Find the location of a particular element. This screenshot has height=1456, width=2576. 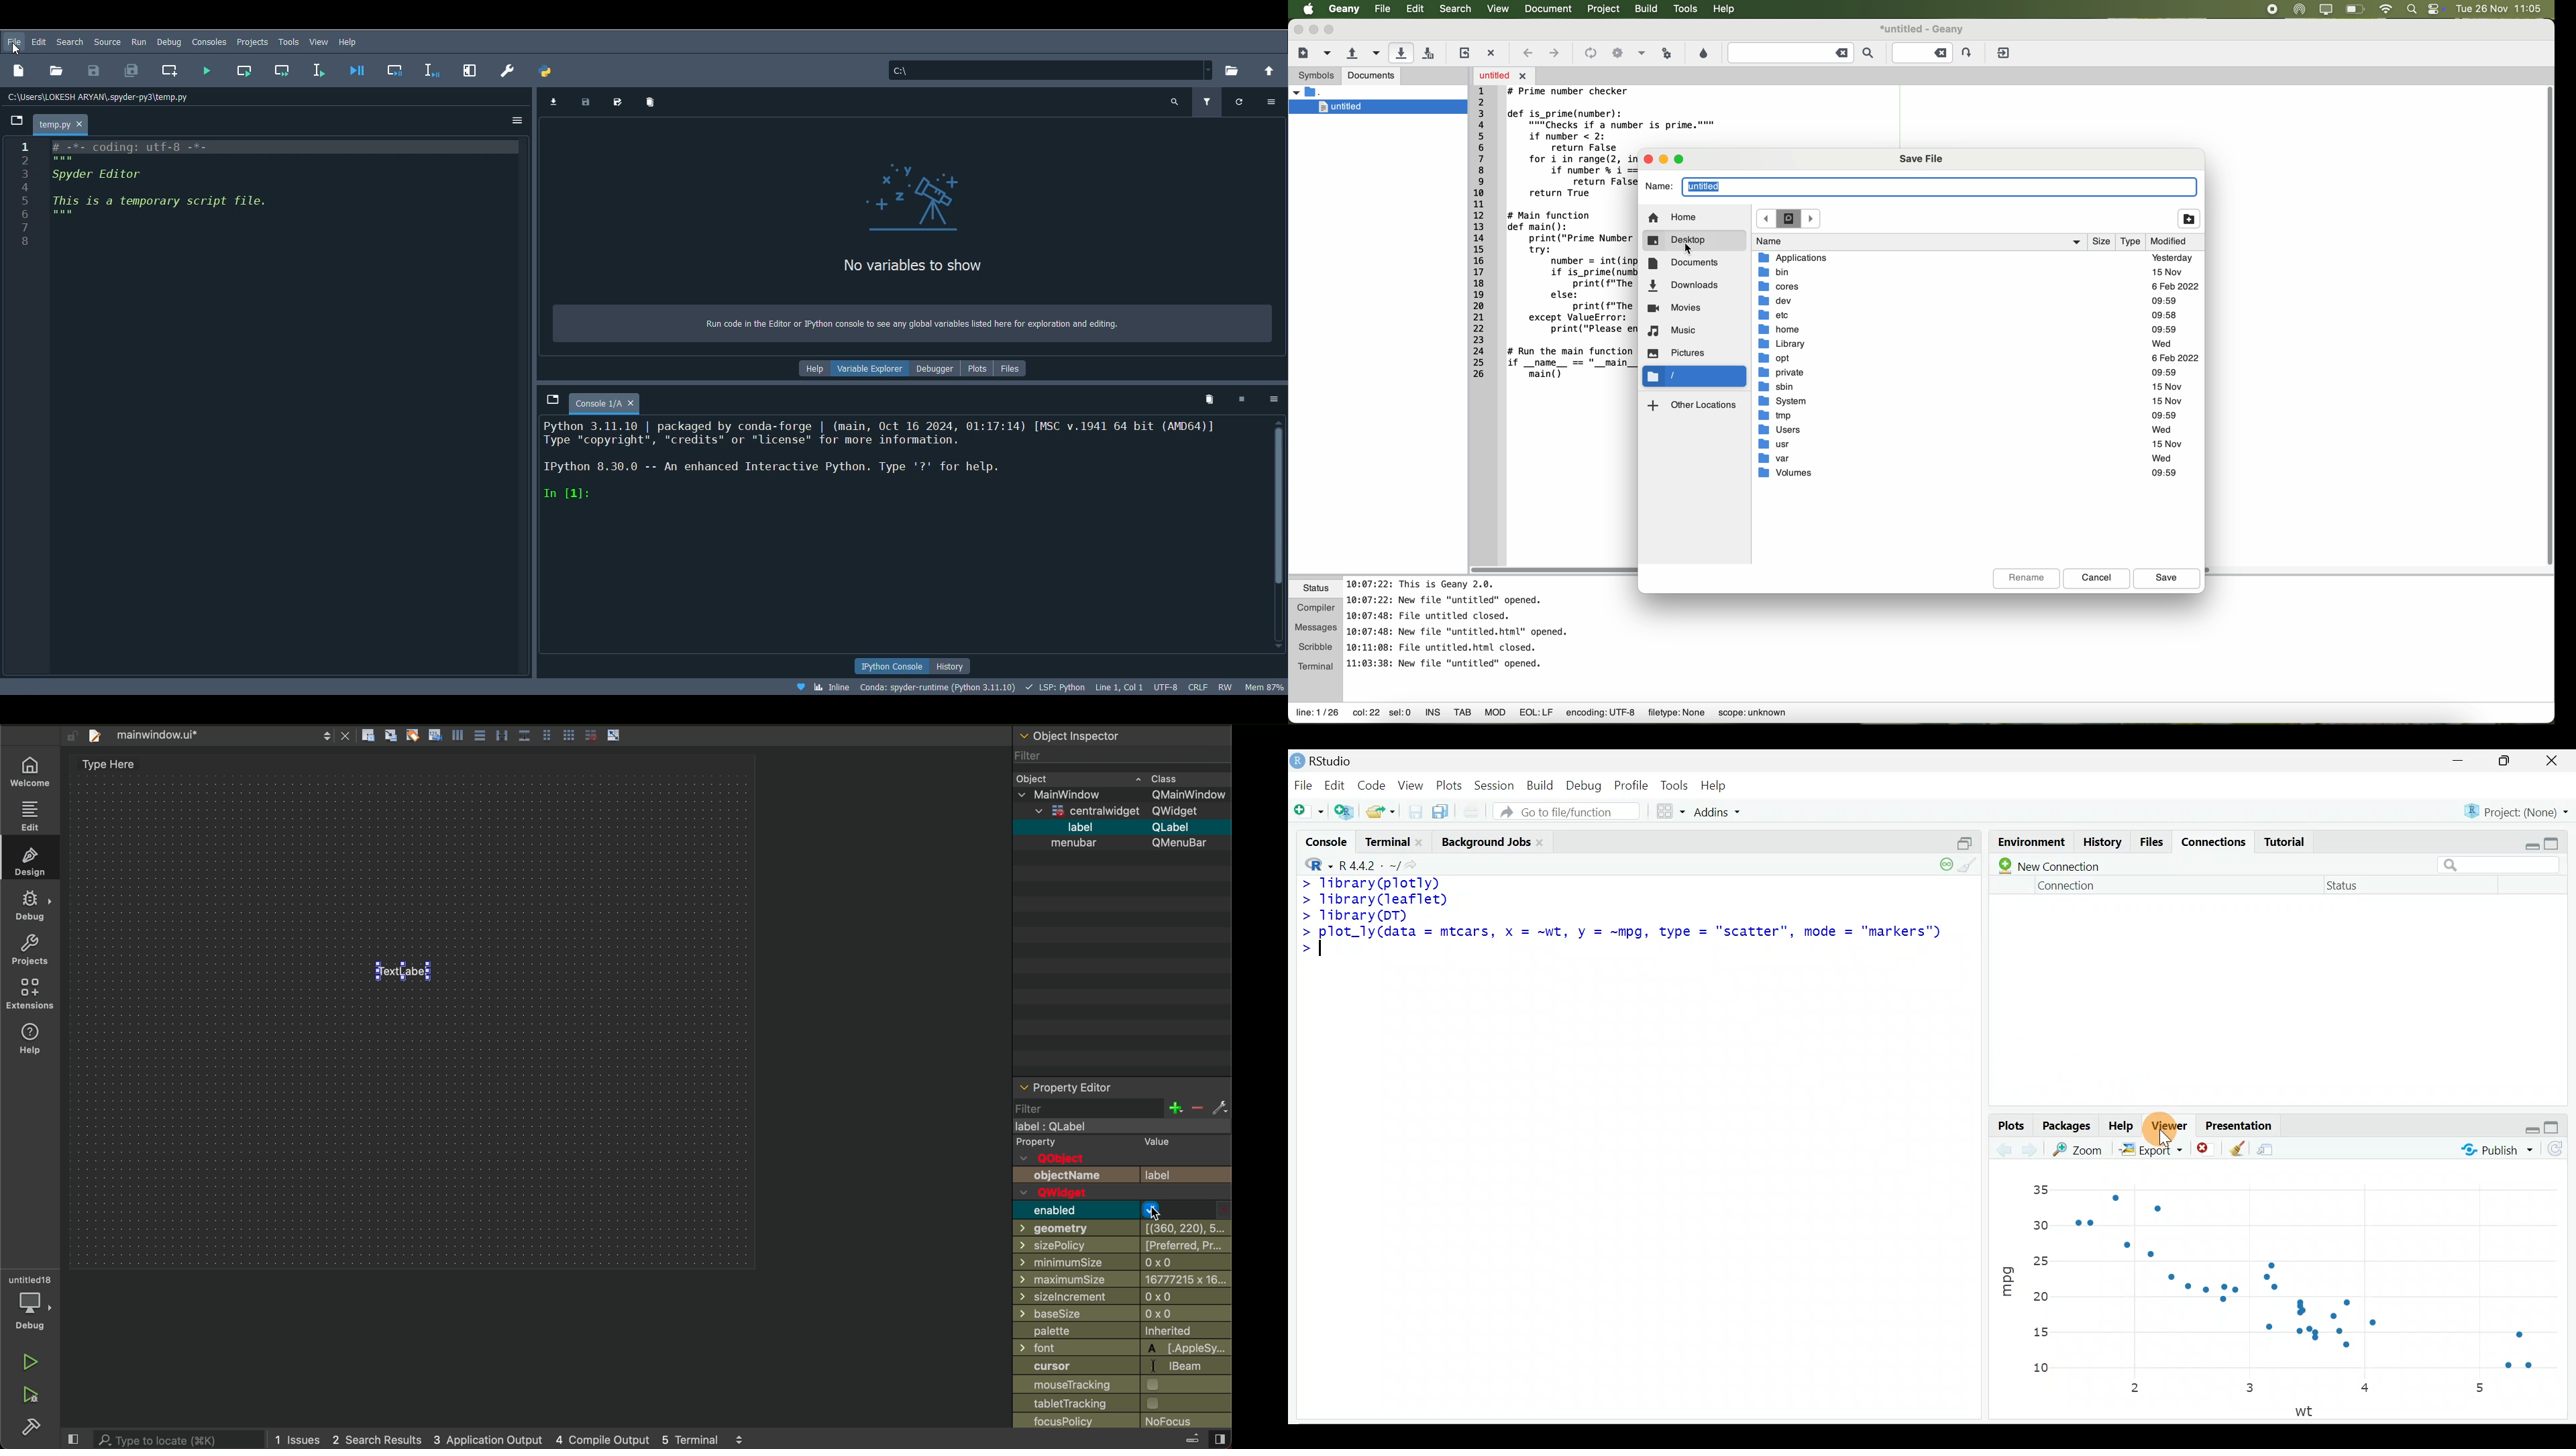

Encoding is located at coordinates (1168, 687).